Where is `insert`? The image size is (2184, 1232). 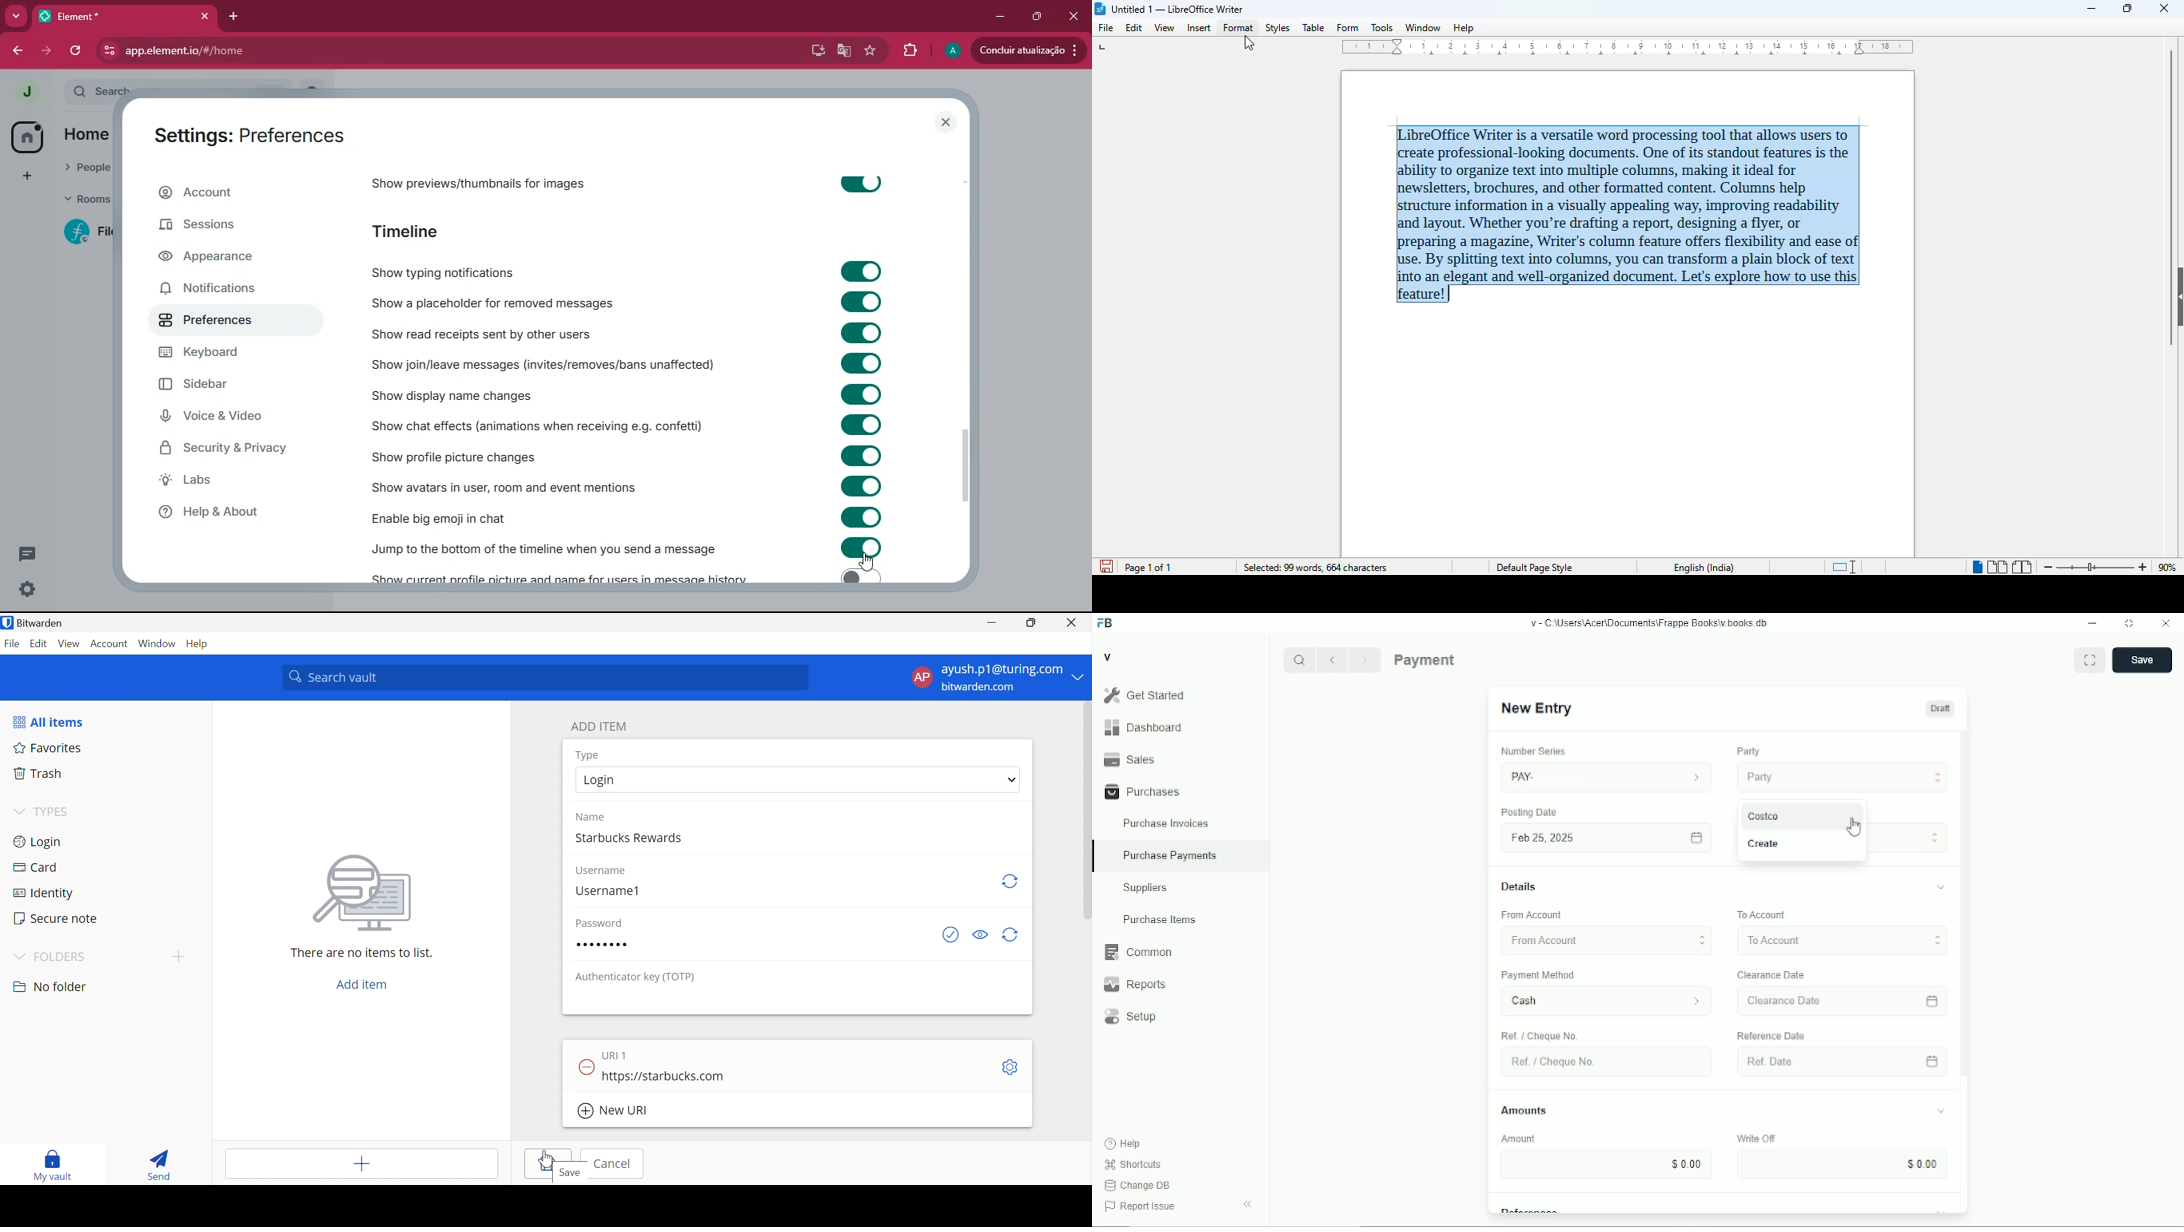
insert is located at coordinates (1198, 28).